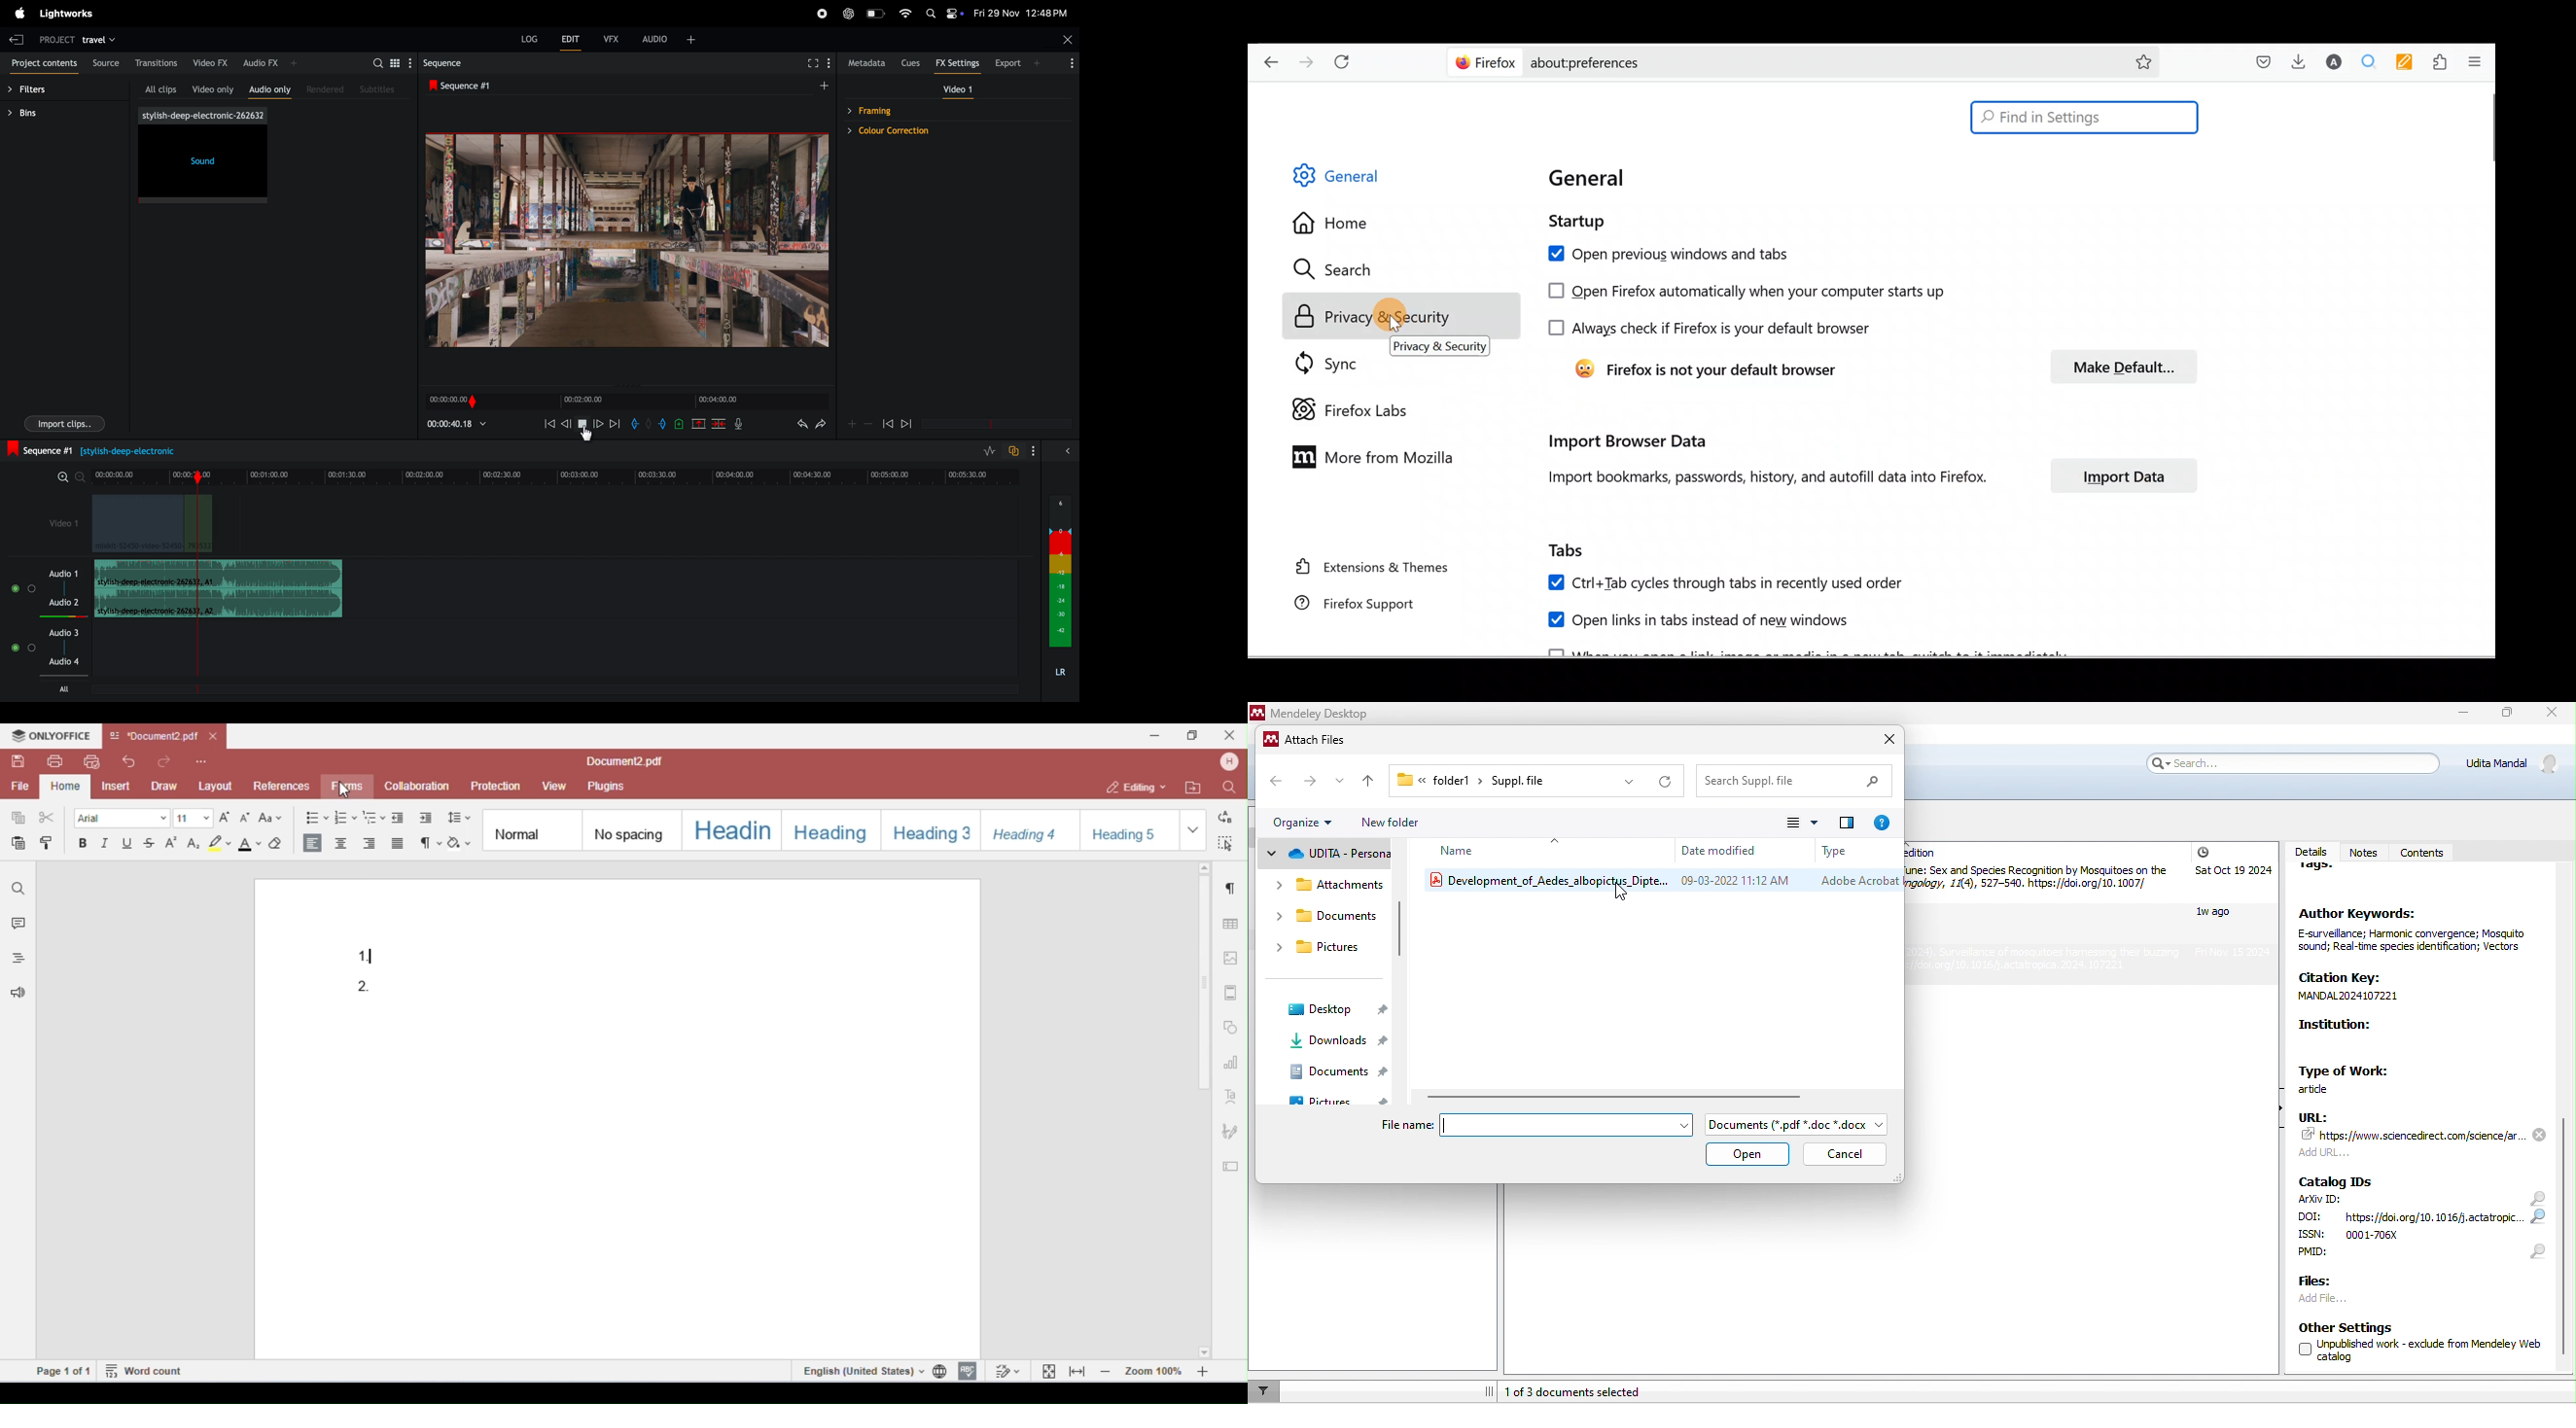  I want to click on all clips, so click(161, 87).